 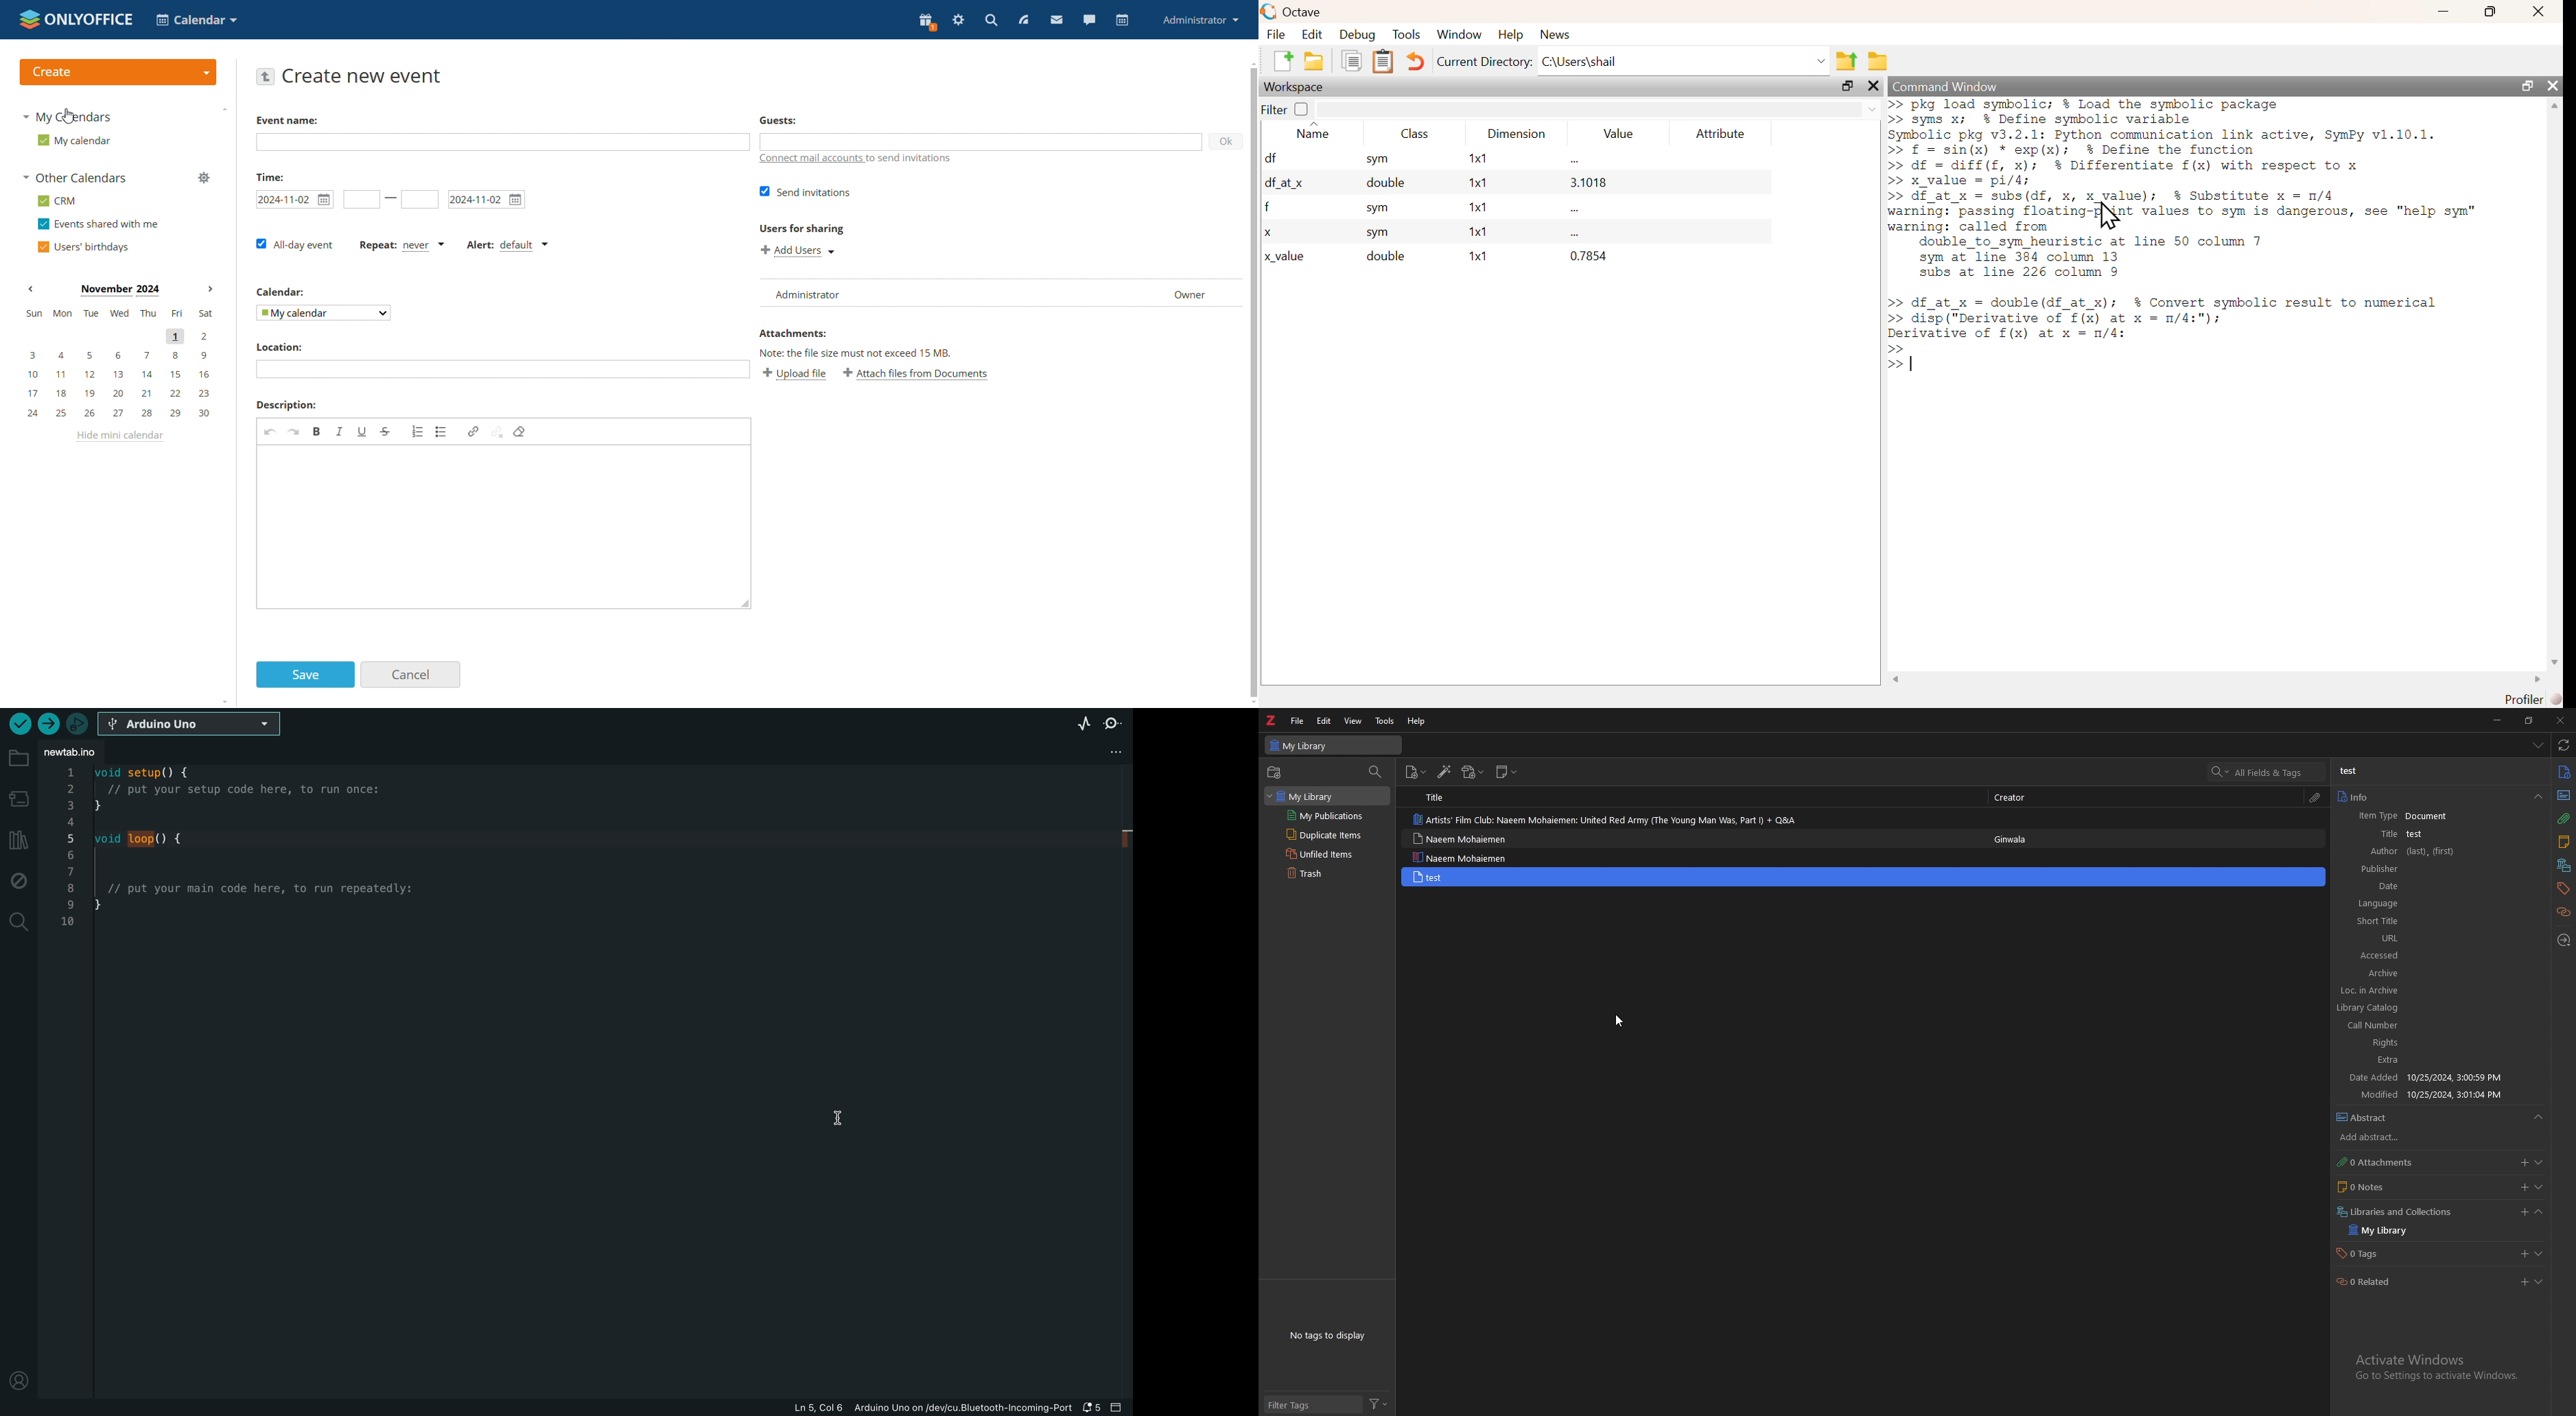 What do you see at coordinates (1691, 839) in the screenshot?
I see `item` at bounding box center [1691, 839].